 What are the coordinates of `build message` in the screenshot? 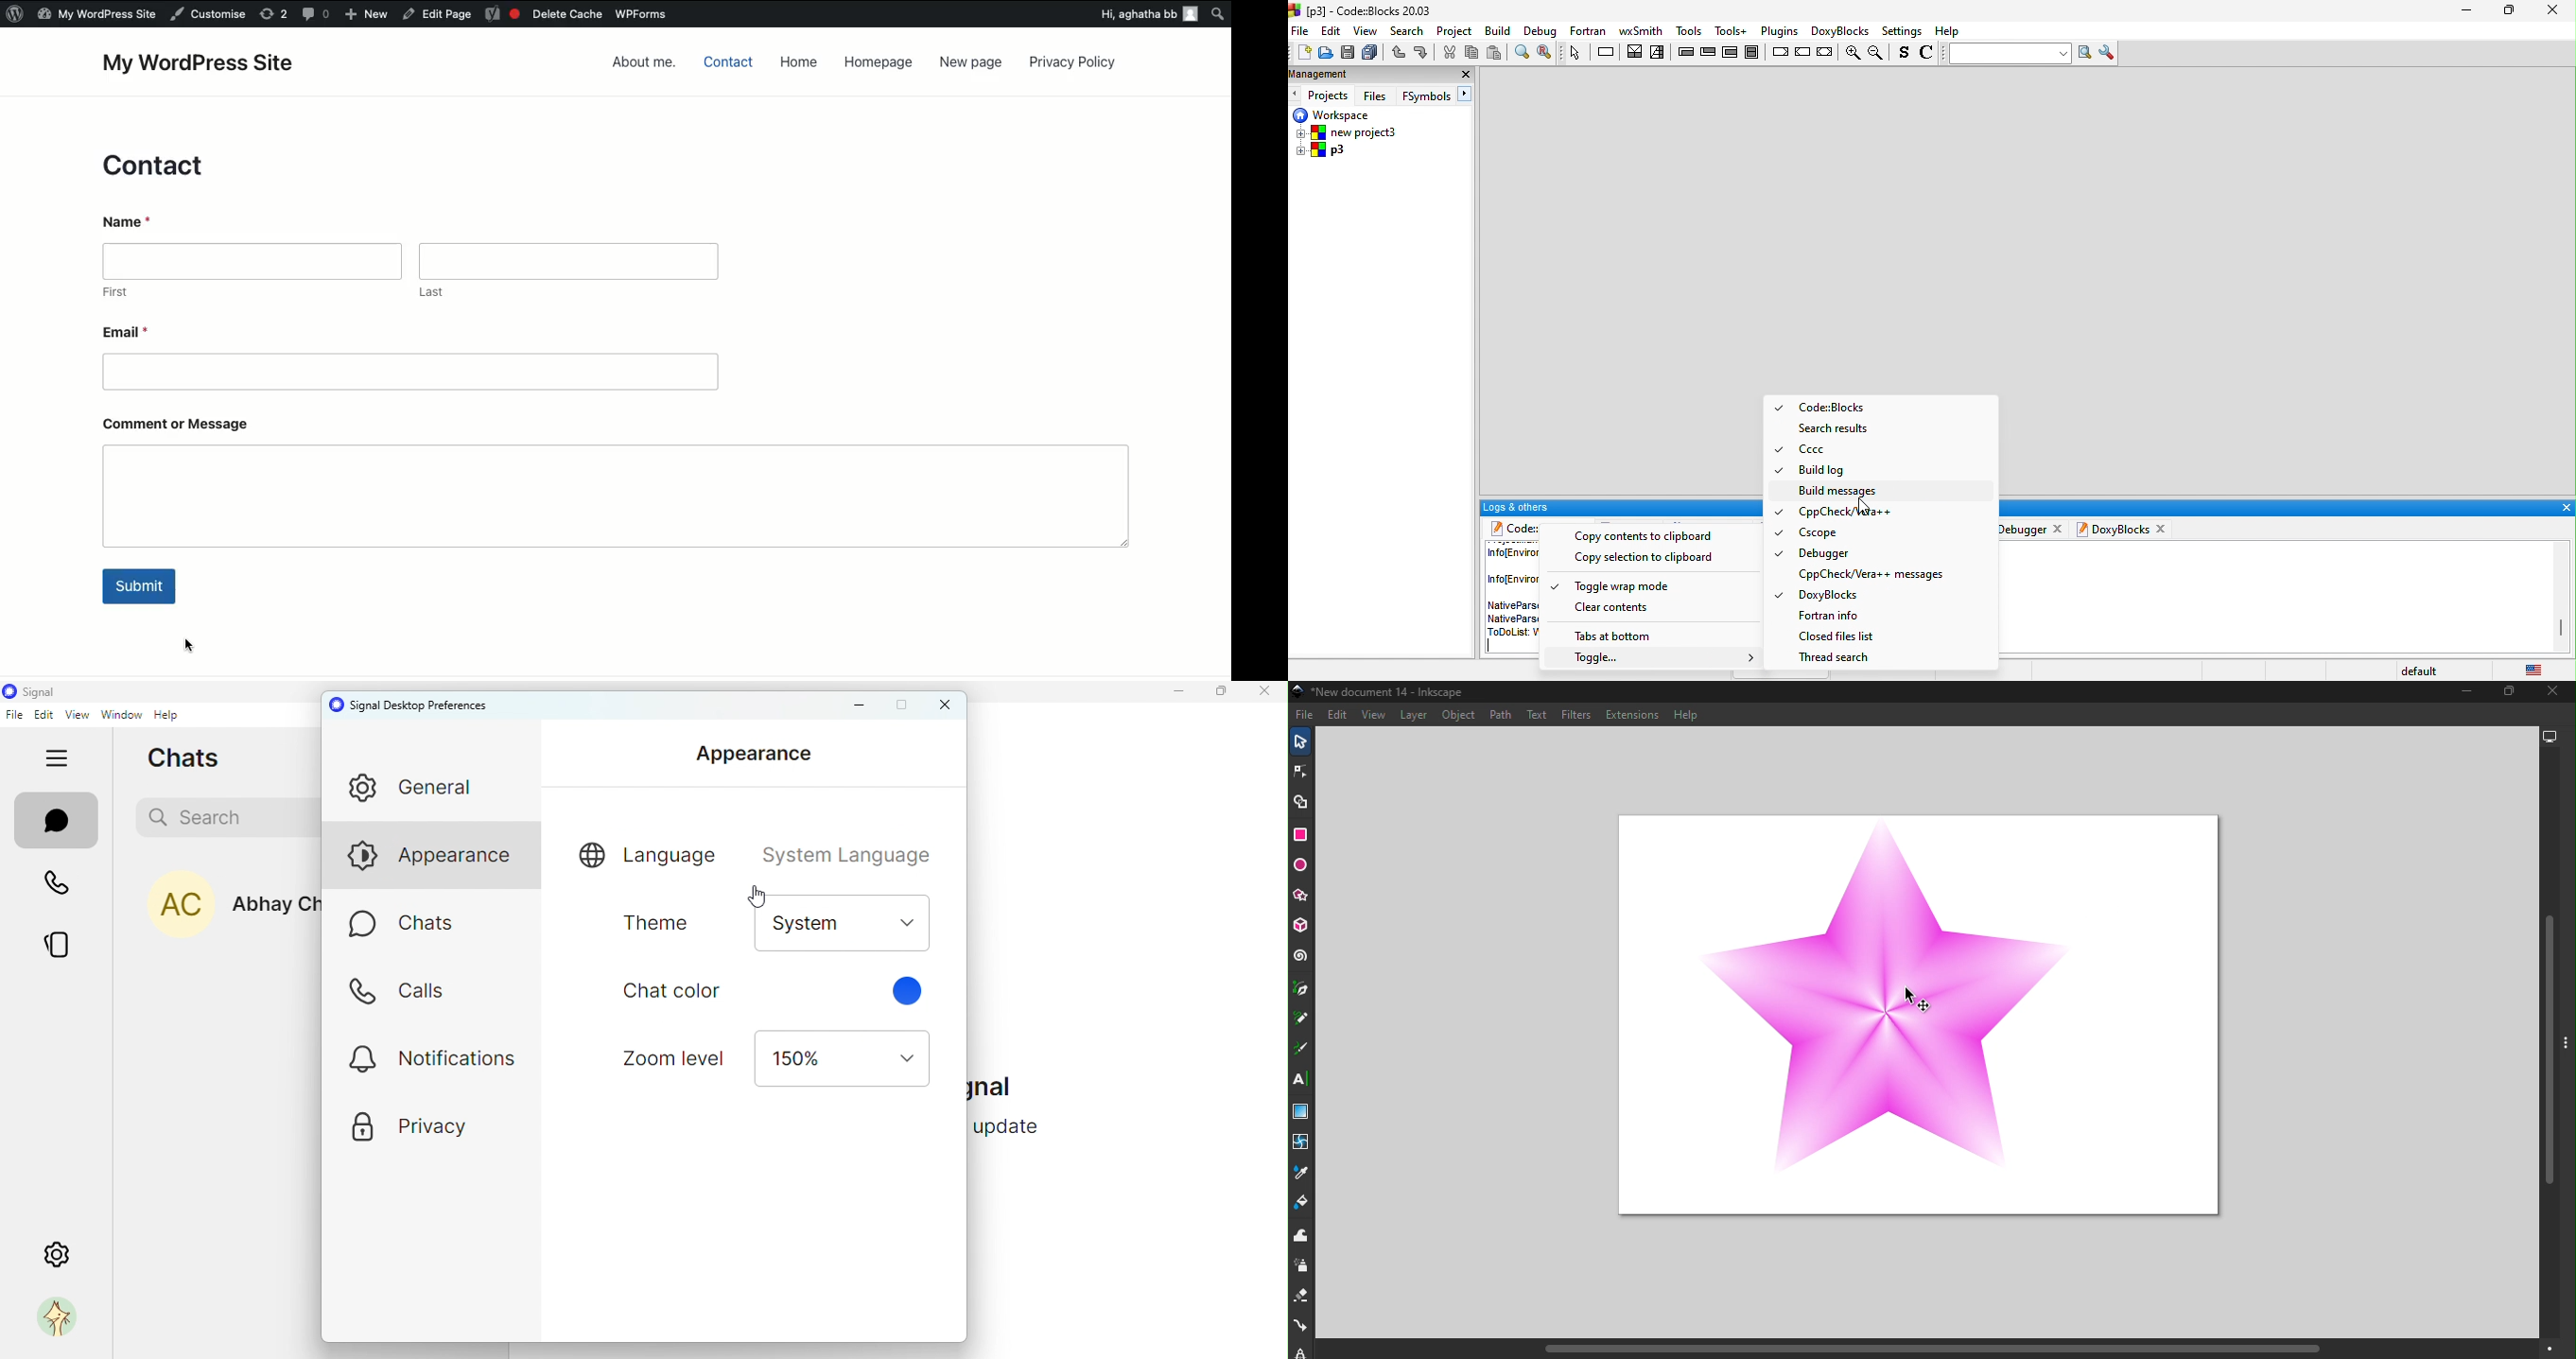 It's located at (1841, 490).